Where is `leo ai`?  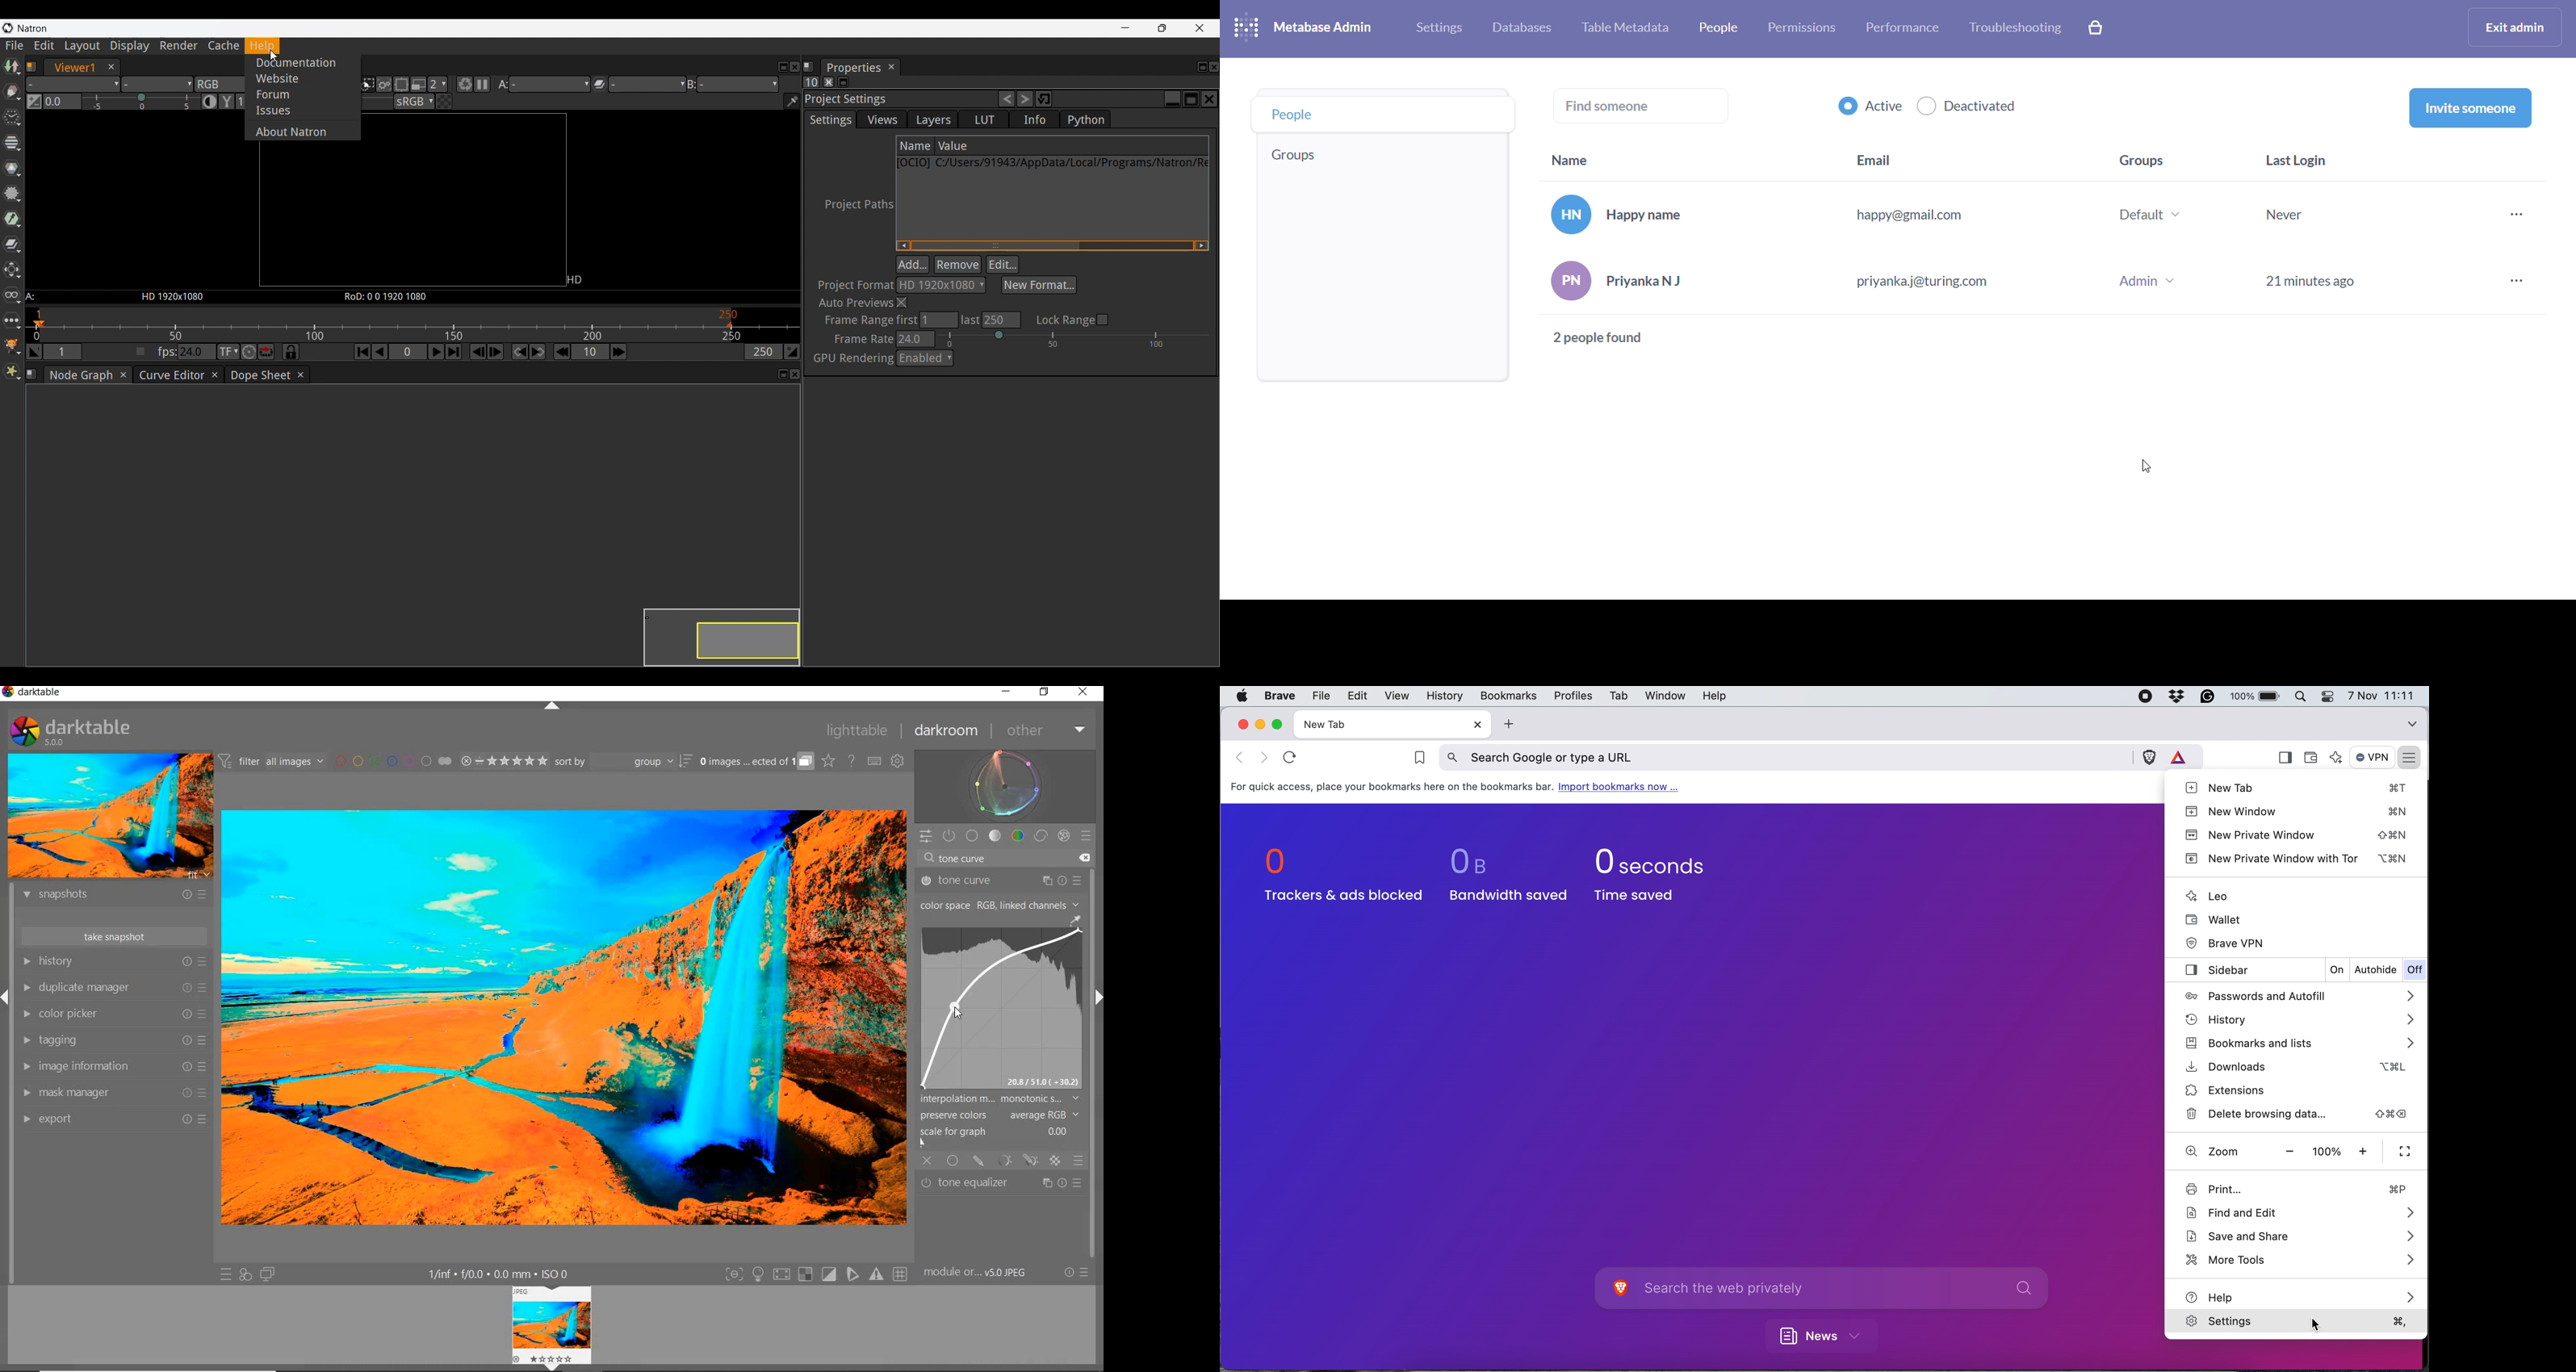
leo ai is located at coordinates (2338, 759).